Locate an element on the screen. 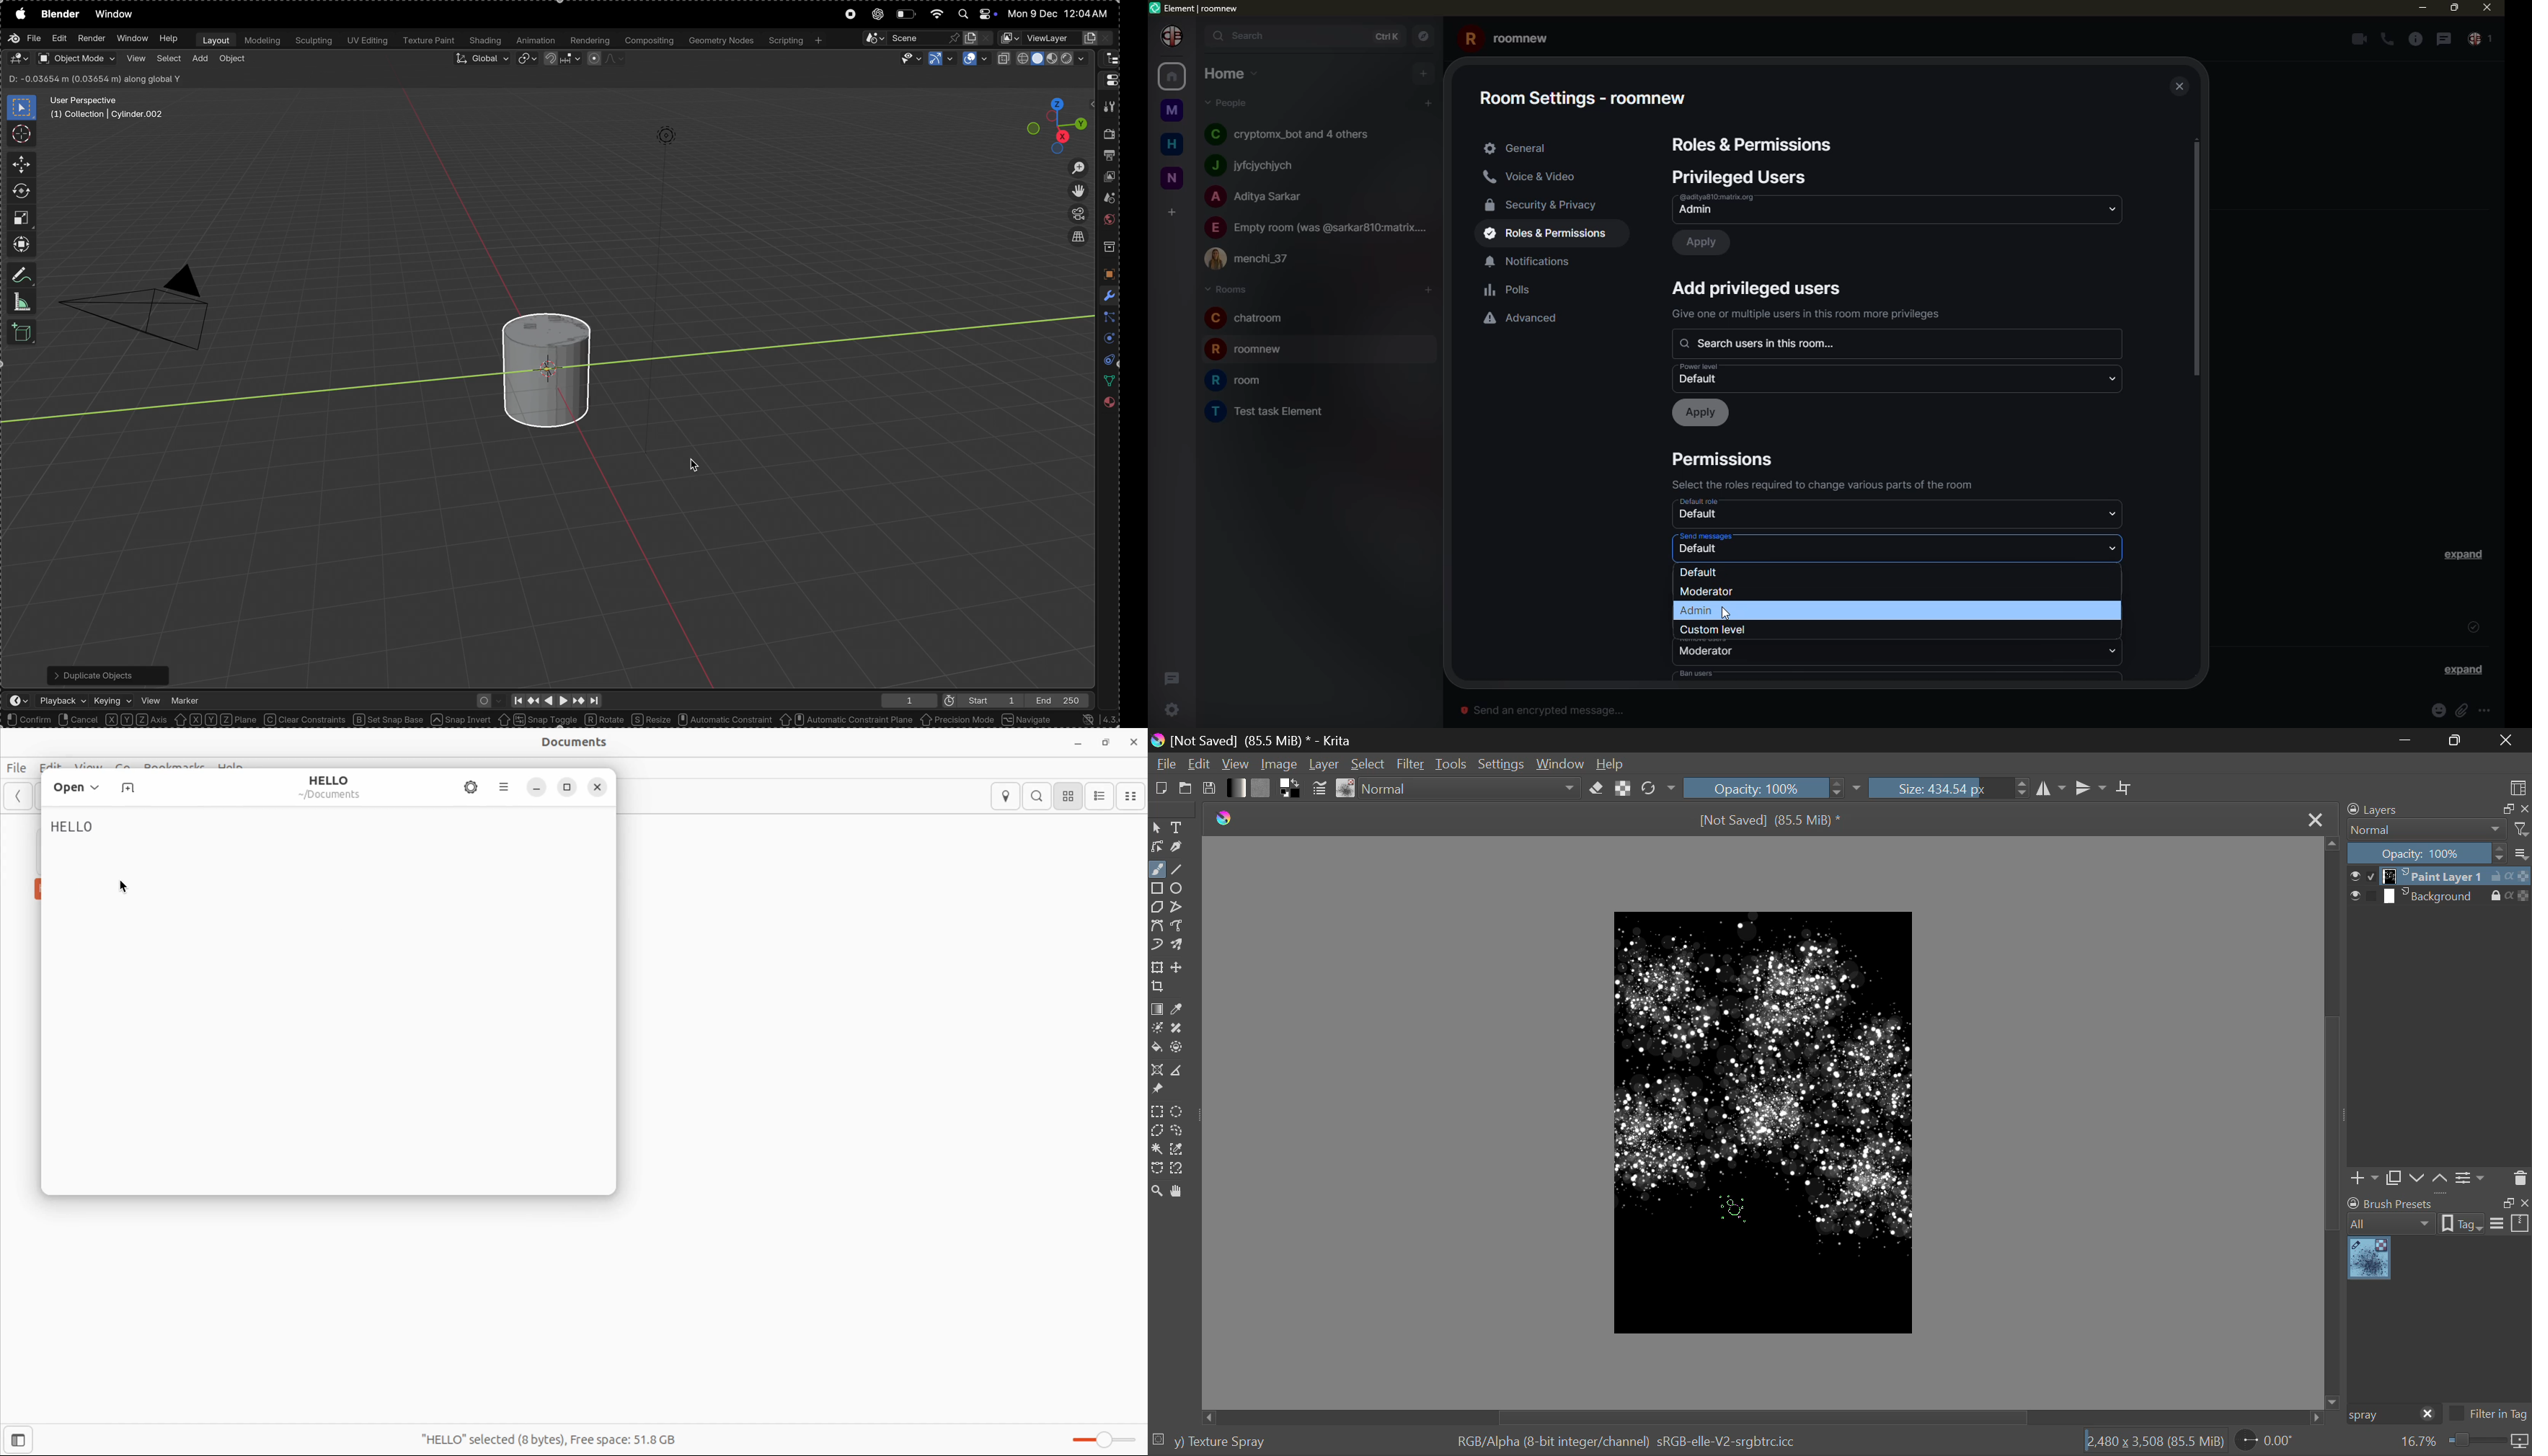  visibility is located at coordinates (906, 59).